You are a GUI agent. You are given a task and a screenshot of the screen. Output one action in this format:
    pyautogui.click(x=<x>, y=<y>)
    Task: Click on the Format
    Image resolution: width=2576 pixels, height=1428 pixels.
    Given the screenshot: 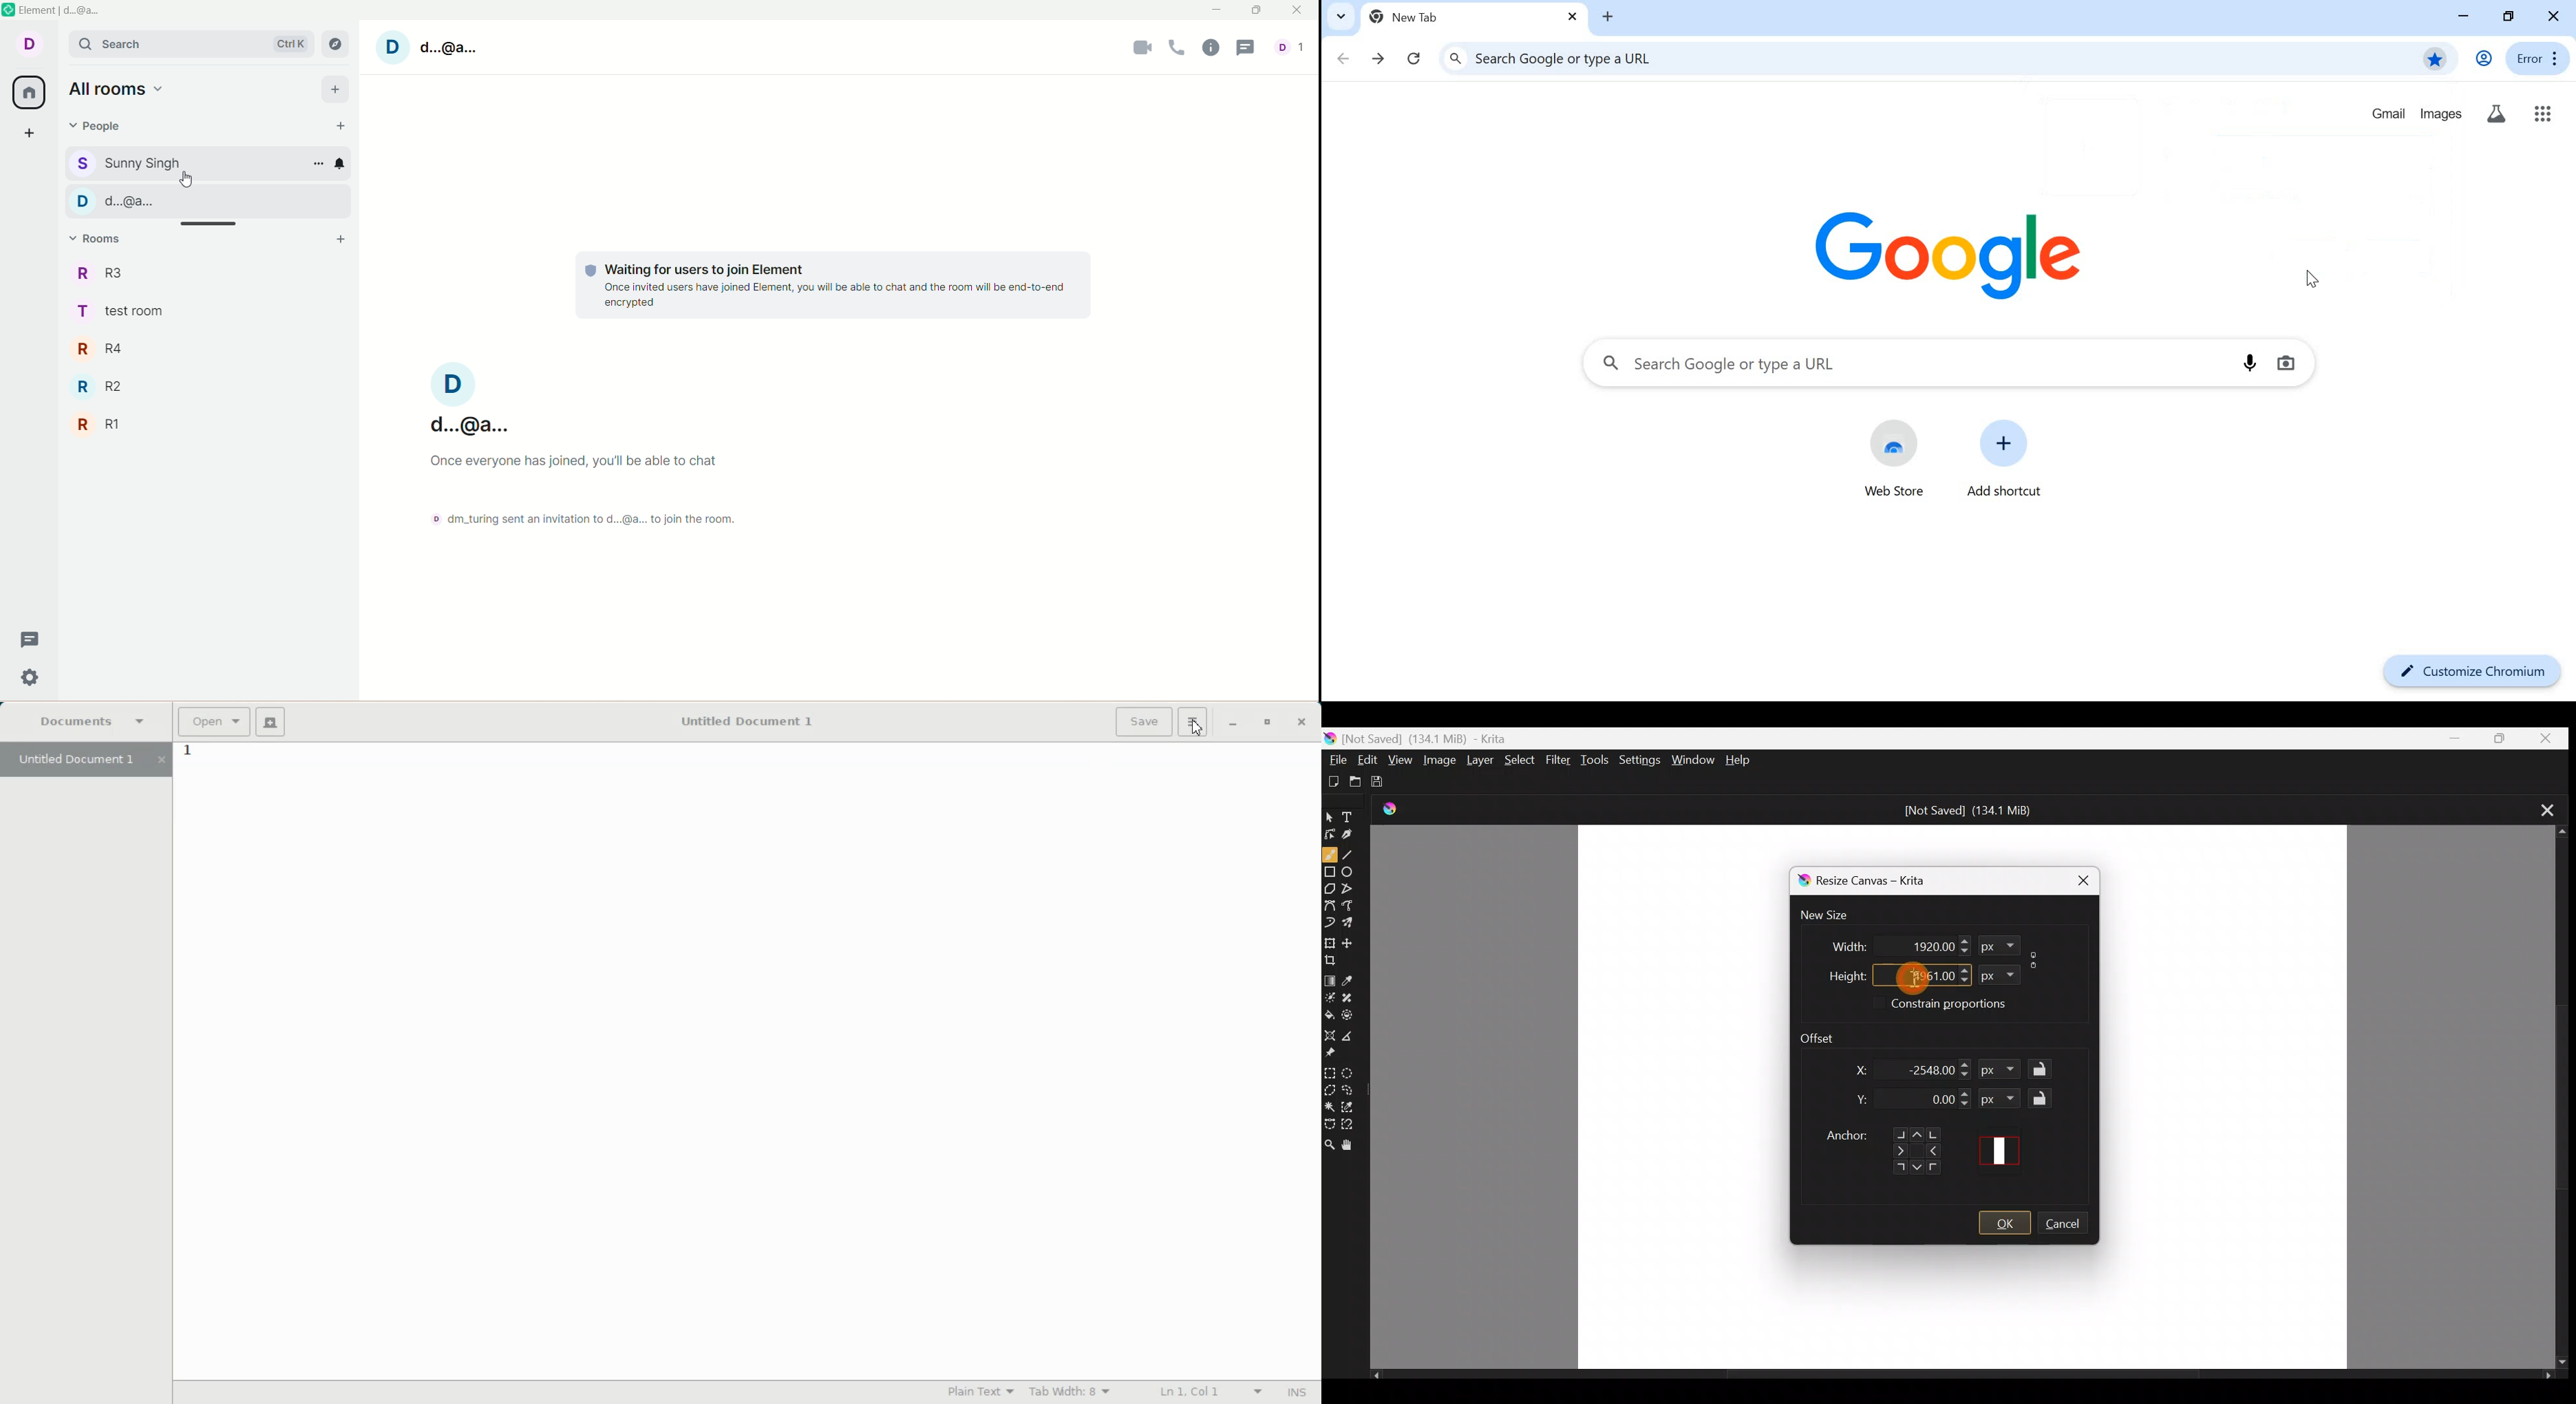 What is the action you would take?
    pyautogui.click(x=2003, y=1071)
    